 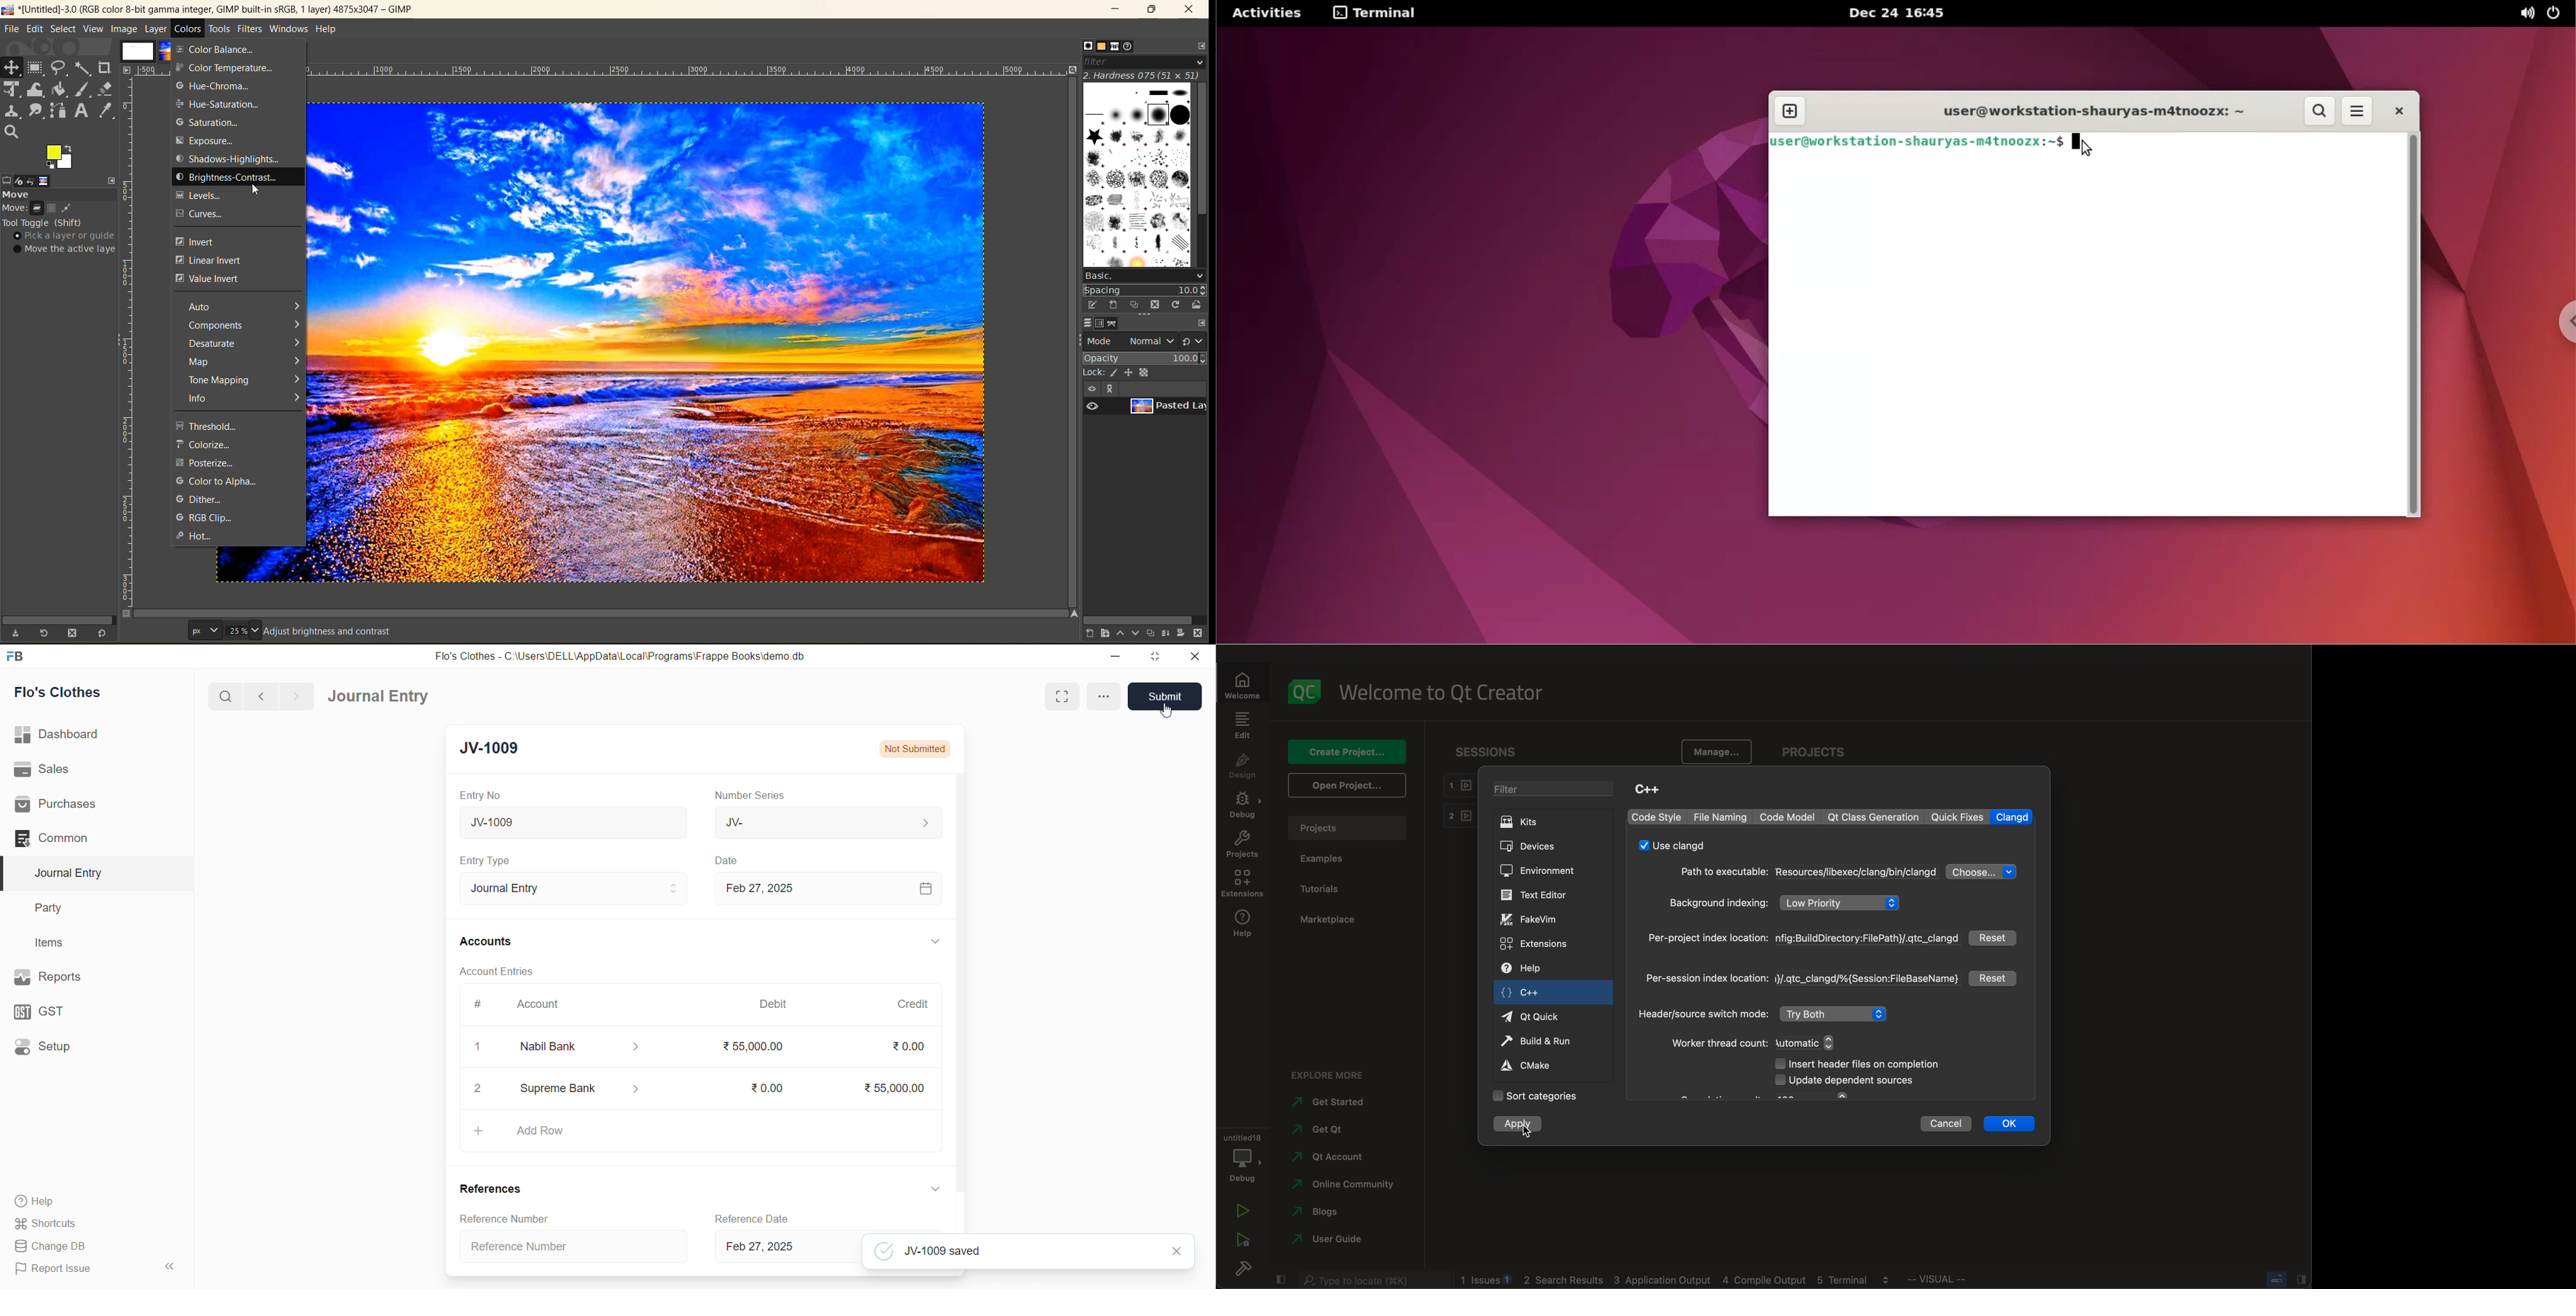 What do you see at coordinates (1803, 940) in the screenshot?
I see `index location` at bounding box center [1803, 940].